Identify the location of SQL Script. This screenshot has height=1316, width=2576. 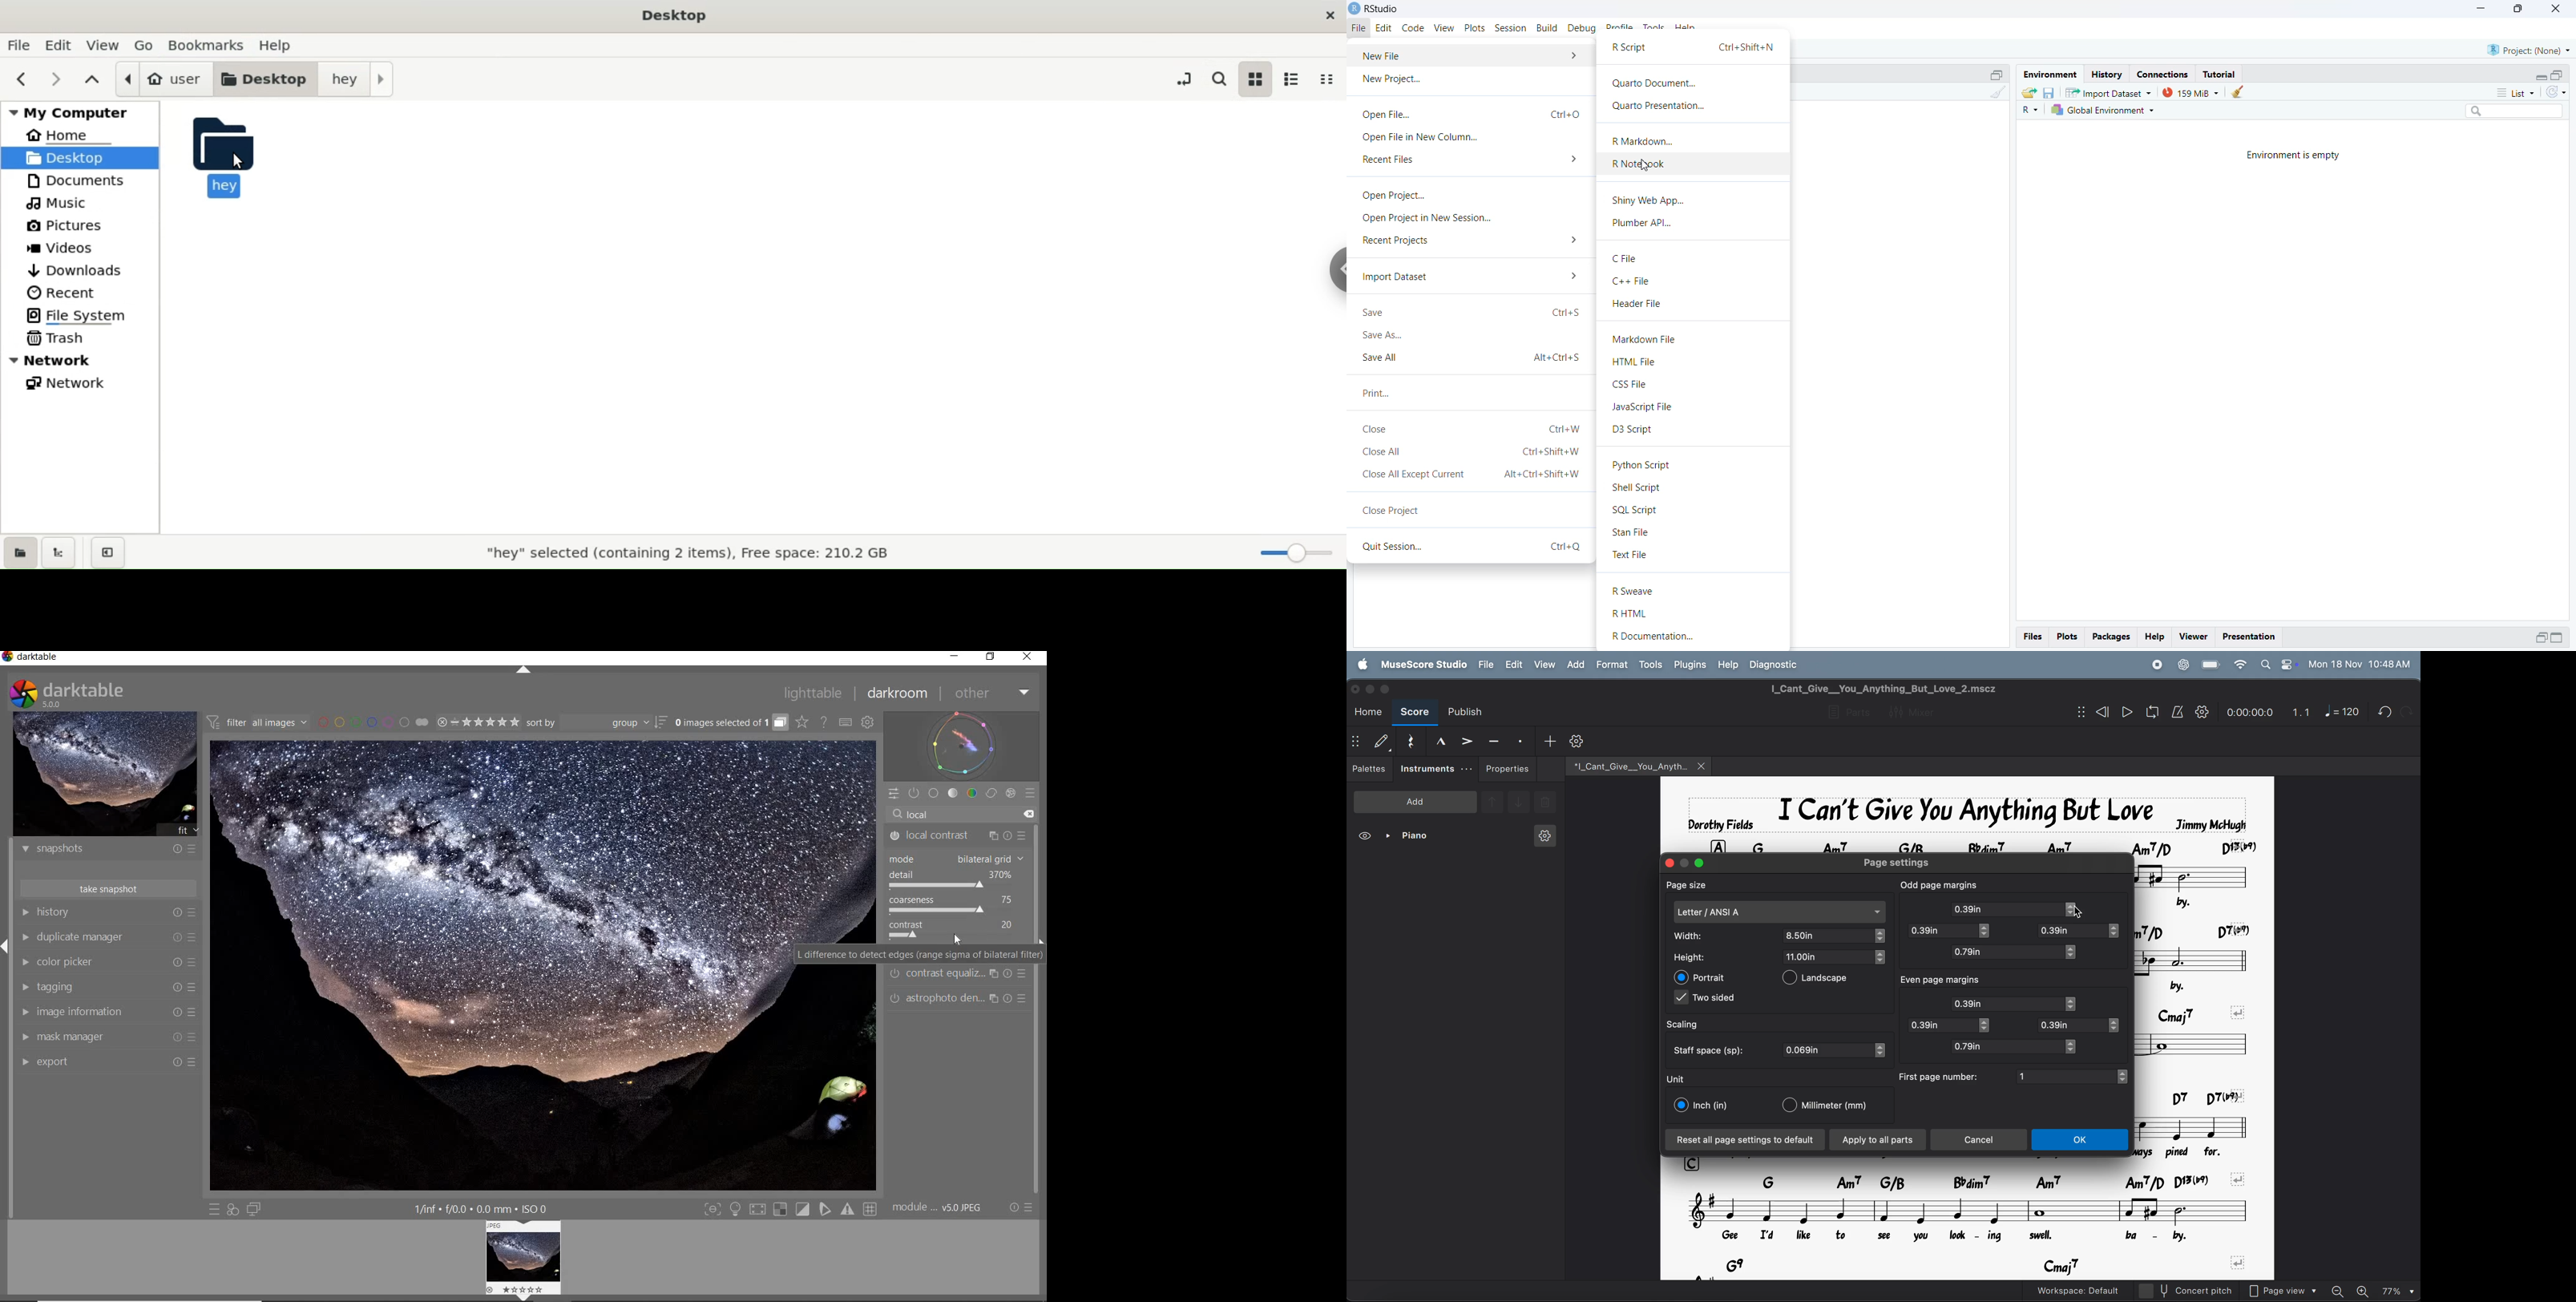
(1637, 510).